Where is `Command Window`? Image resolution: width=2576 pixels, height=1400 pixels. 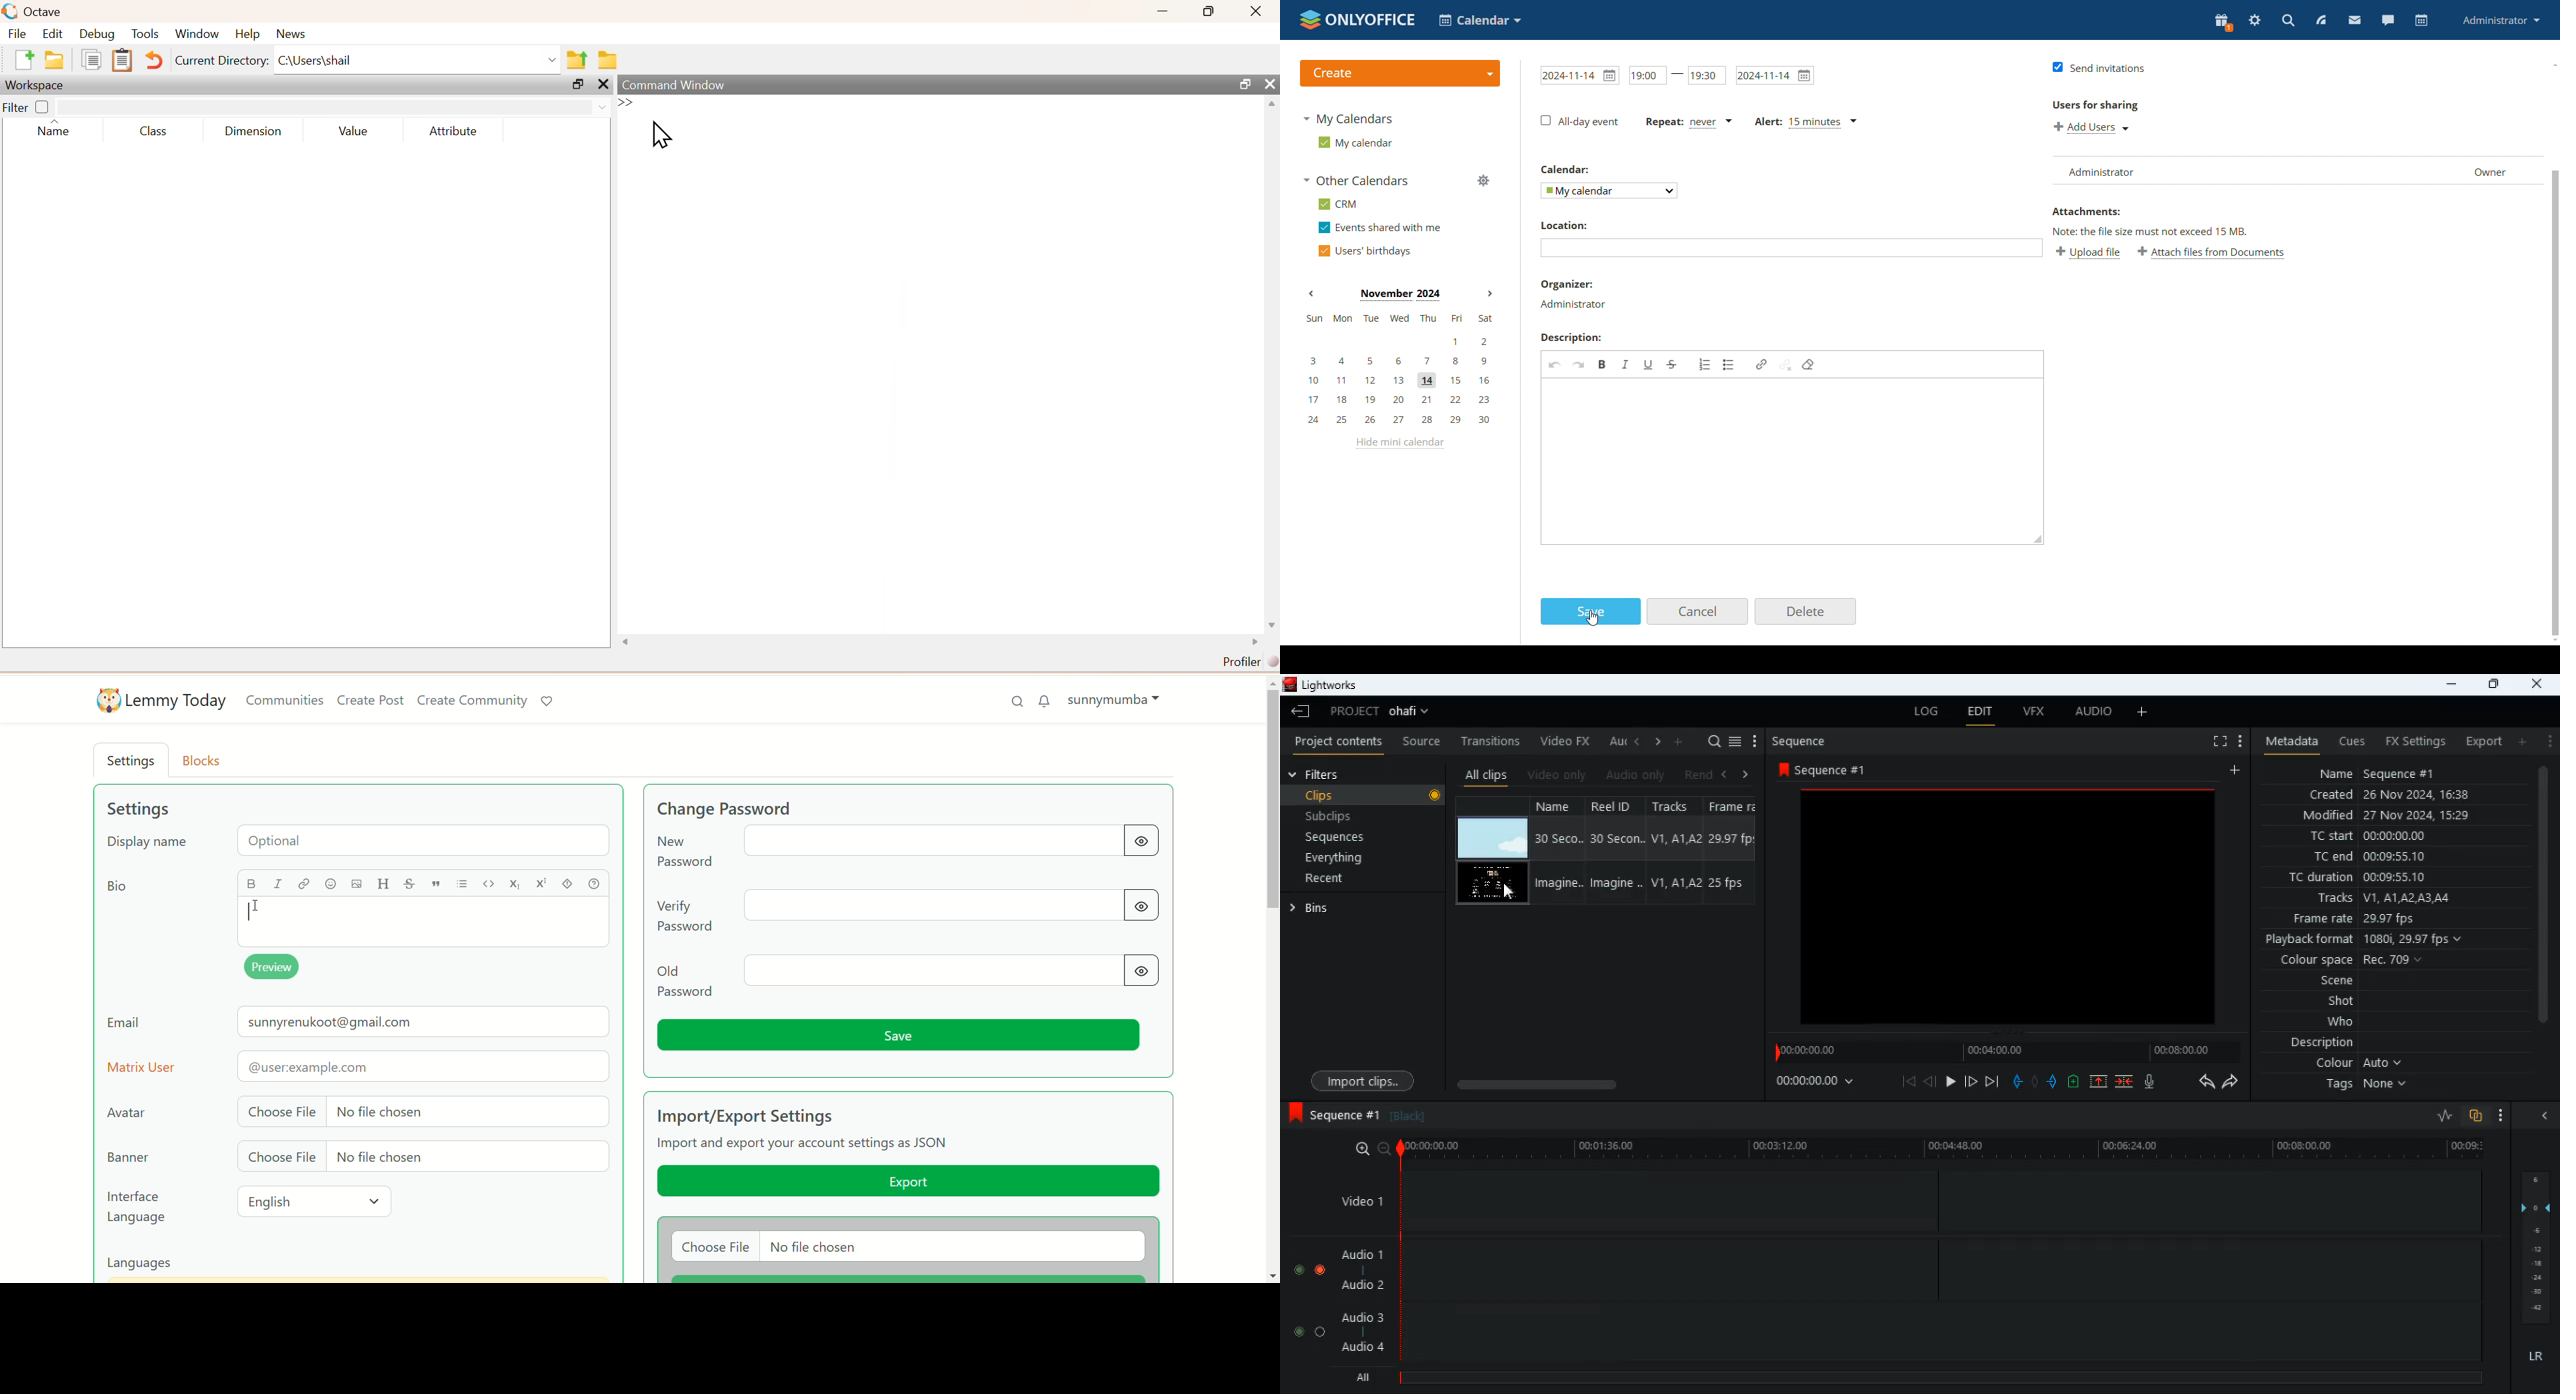
Command Window is located at coordinates (675, 84).